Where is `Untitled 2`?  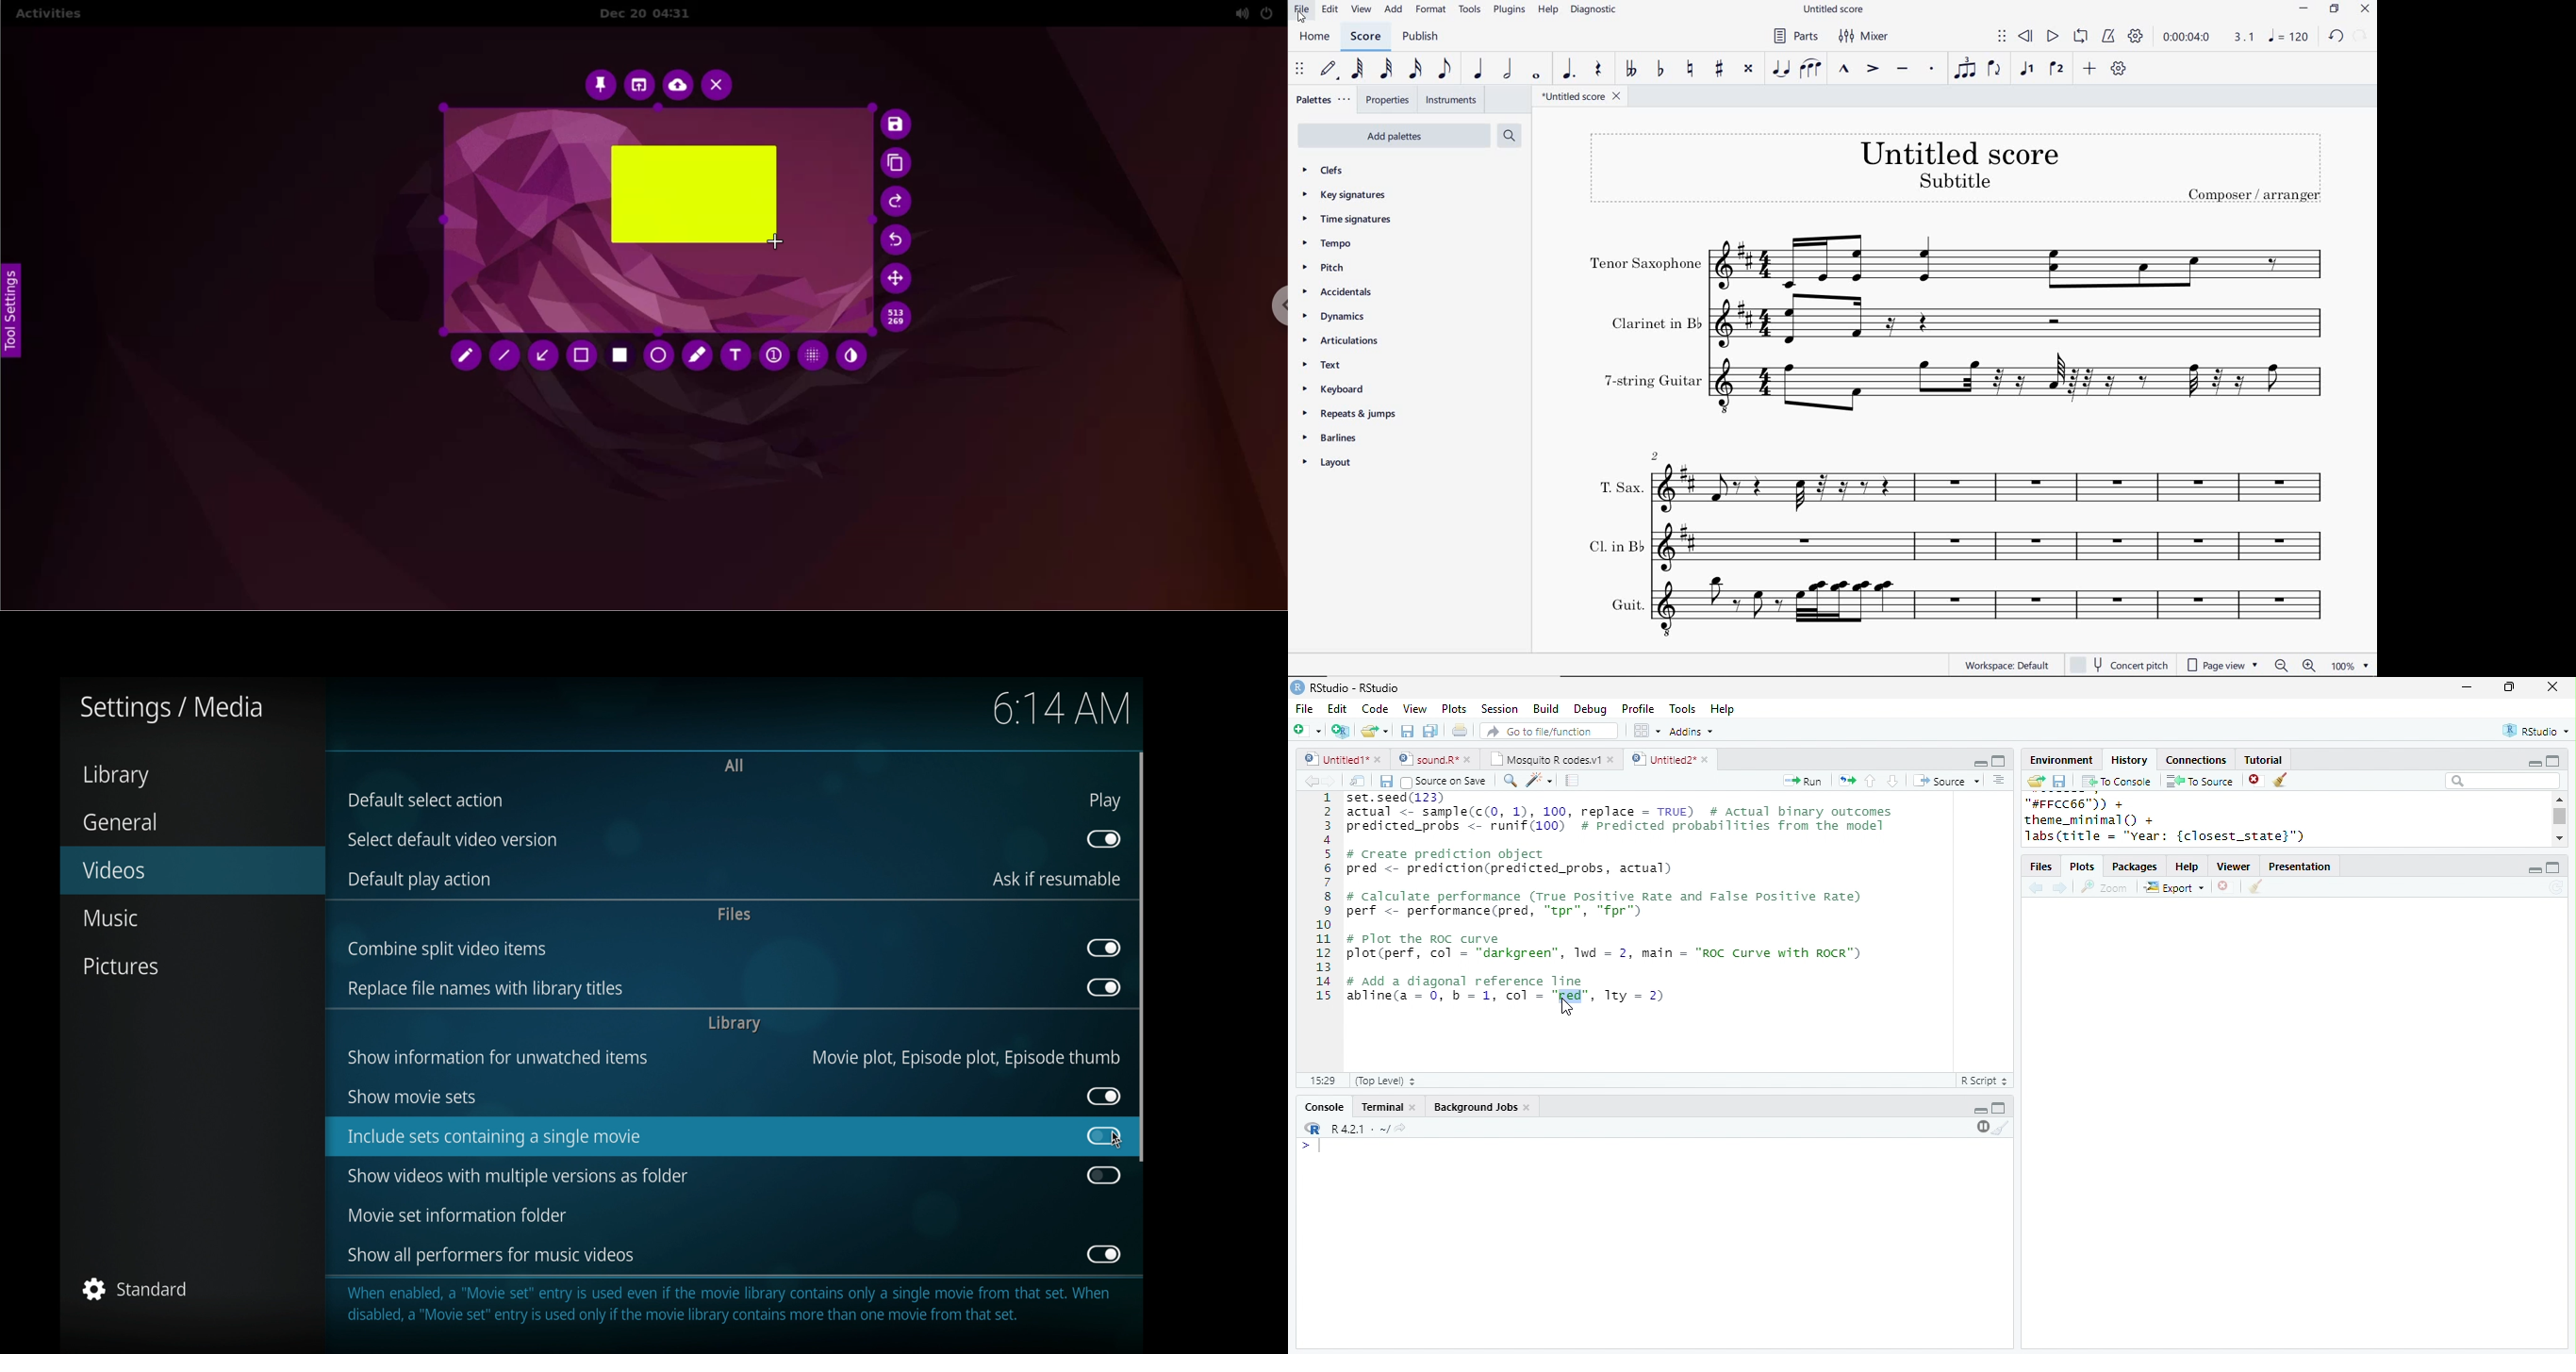 Untitled 2 is located at coordinates (1662, 758).